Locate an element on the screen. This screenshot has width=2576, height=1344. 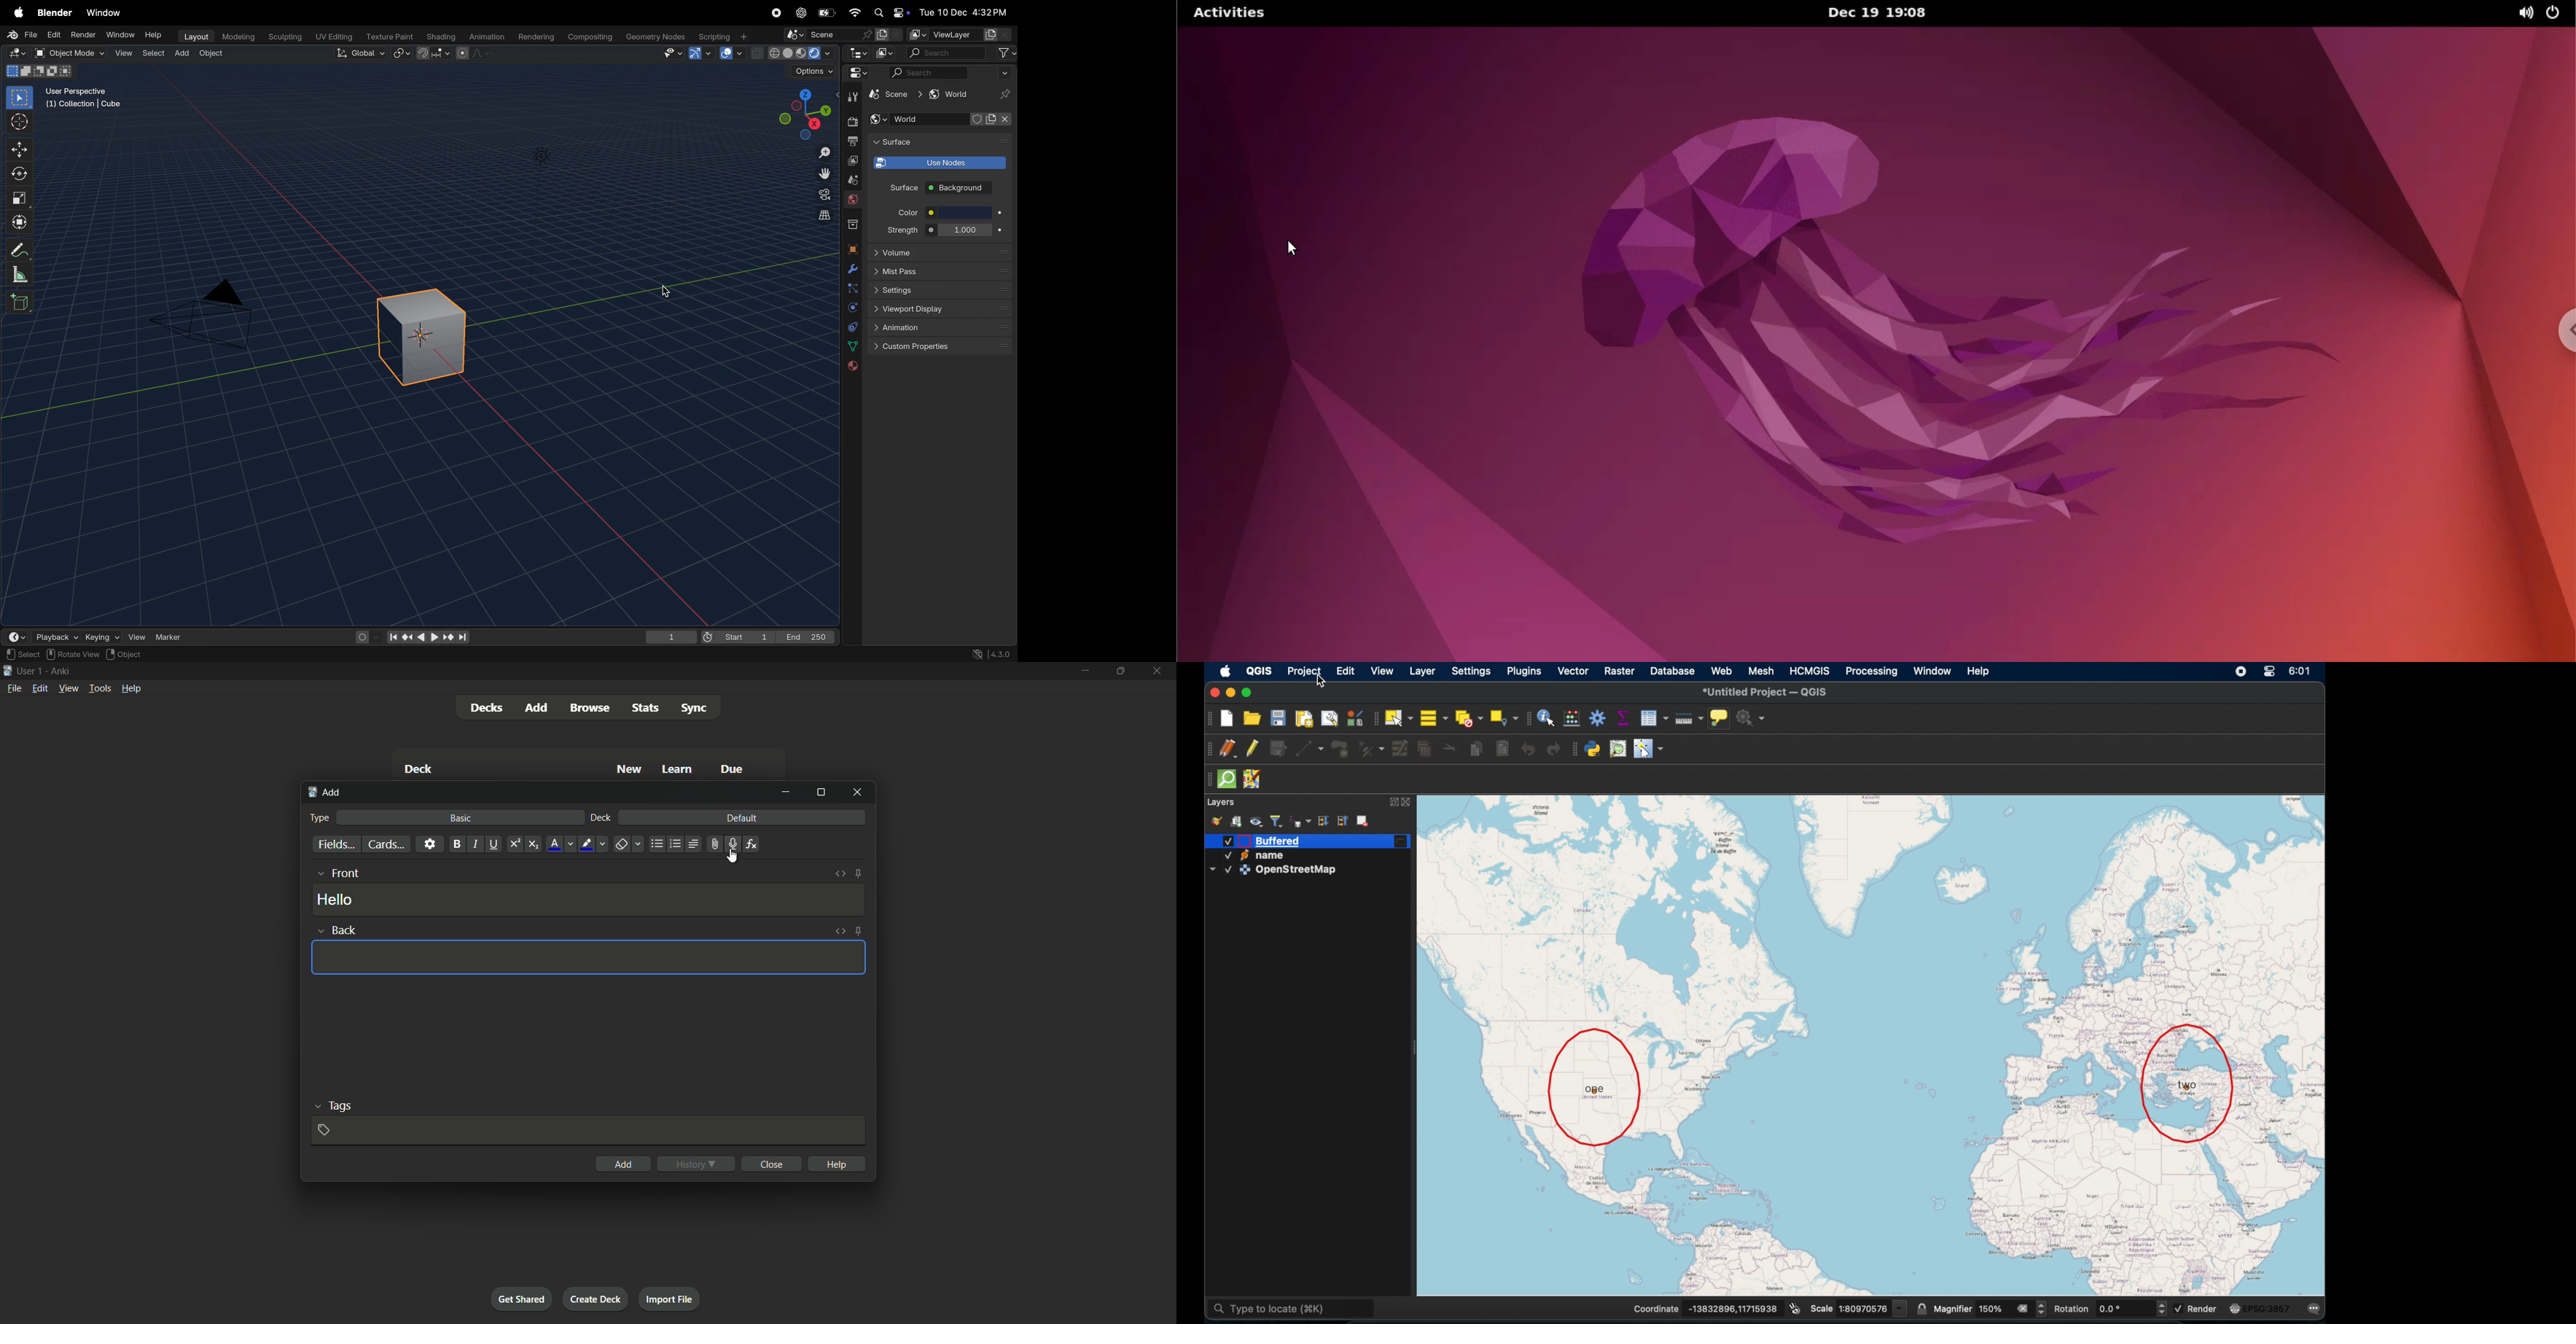
chatgpt is located at coordinates (802, 12).